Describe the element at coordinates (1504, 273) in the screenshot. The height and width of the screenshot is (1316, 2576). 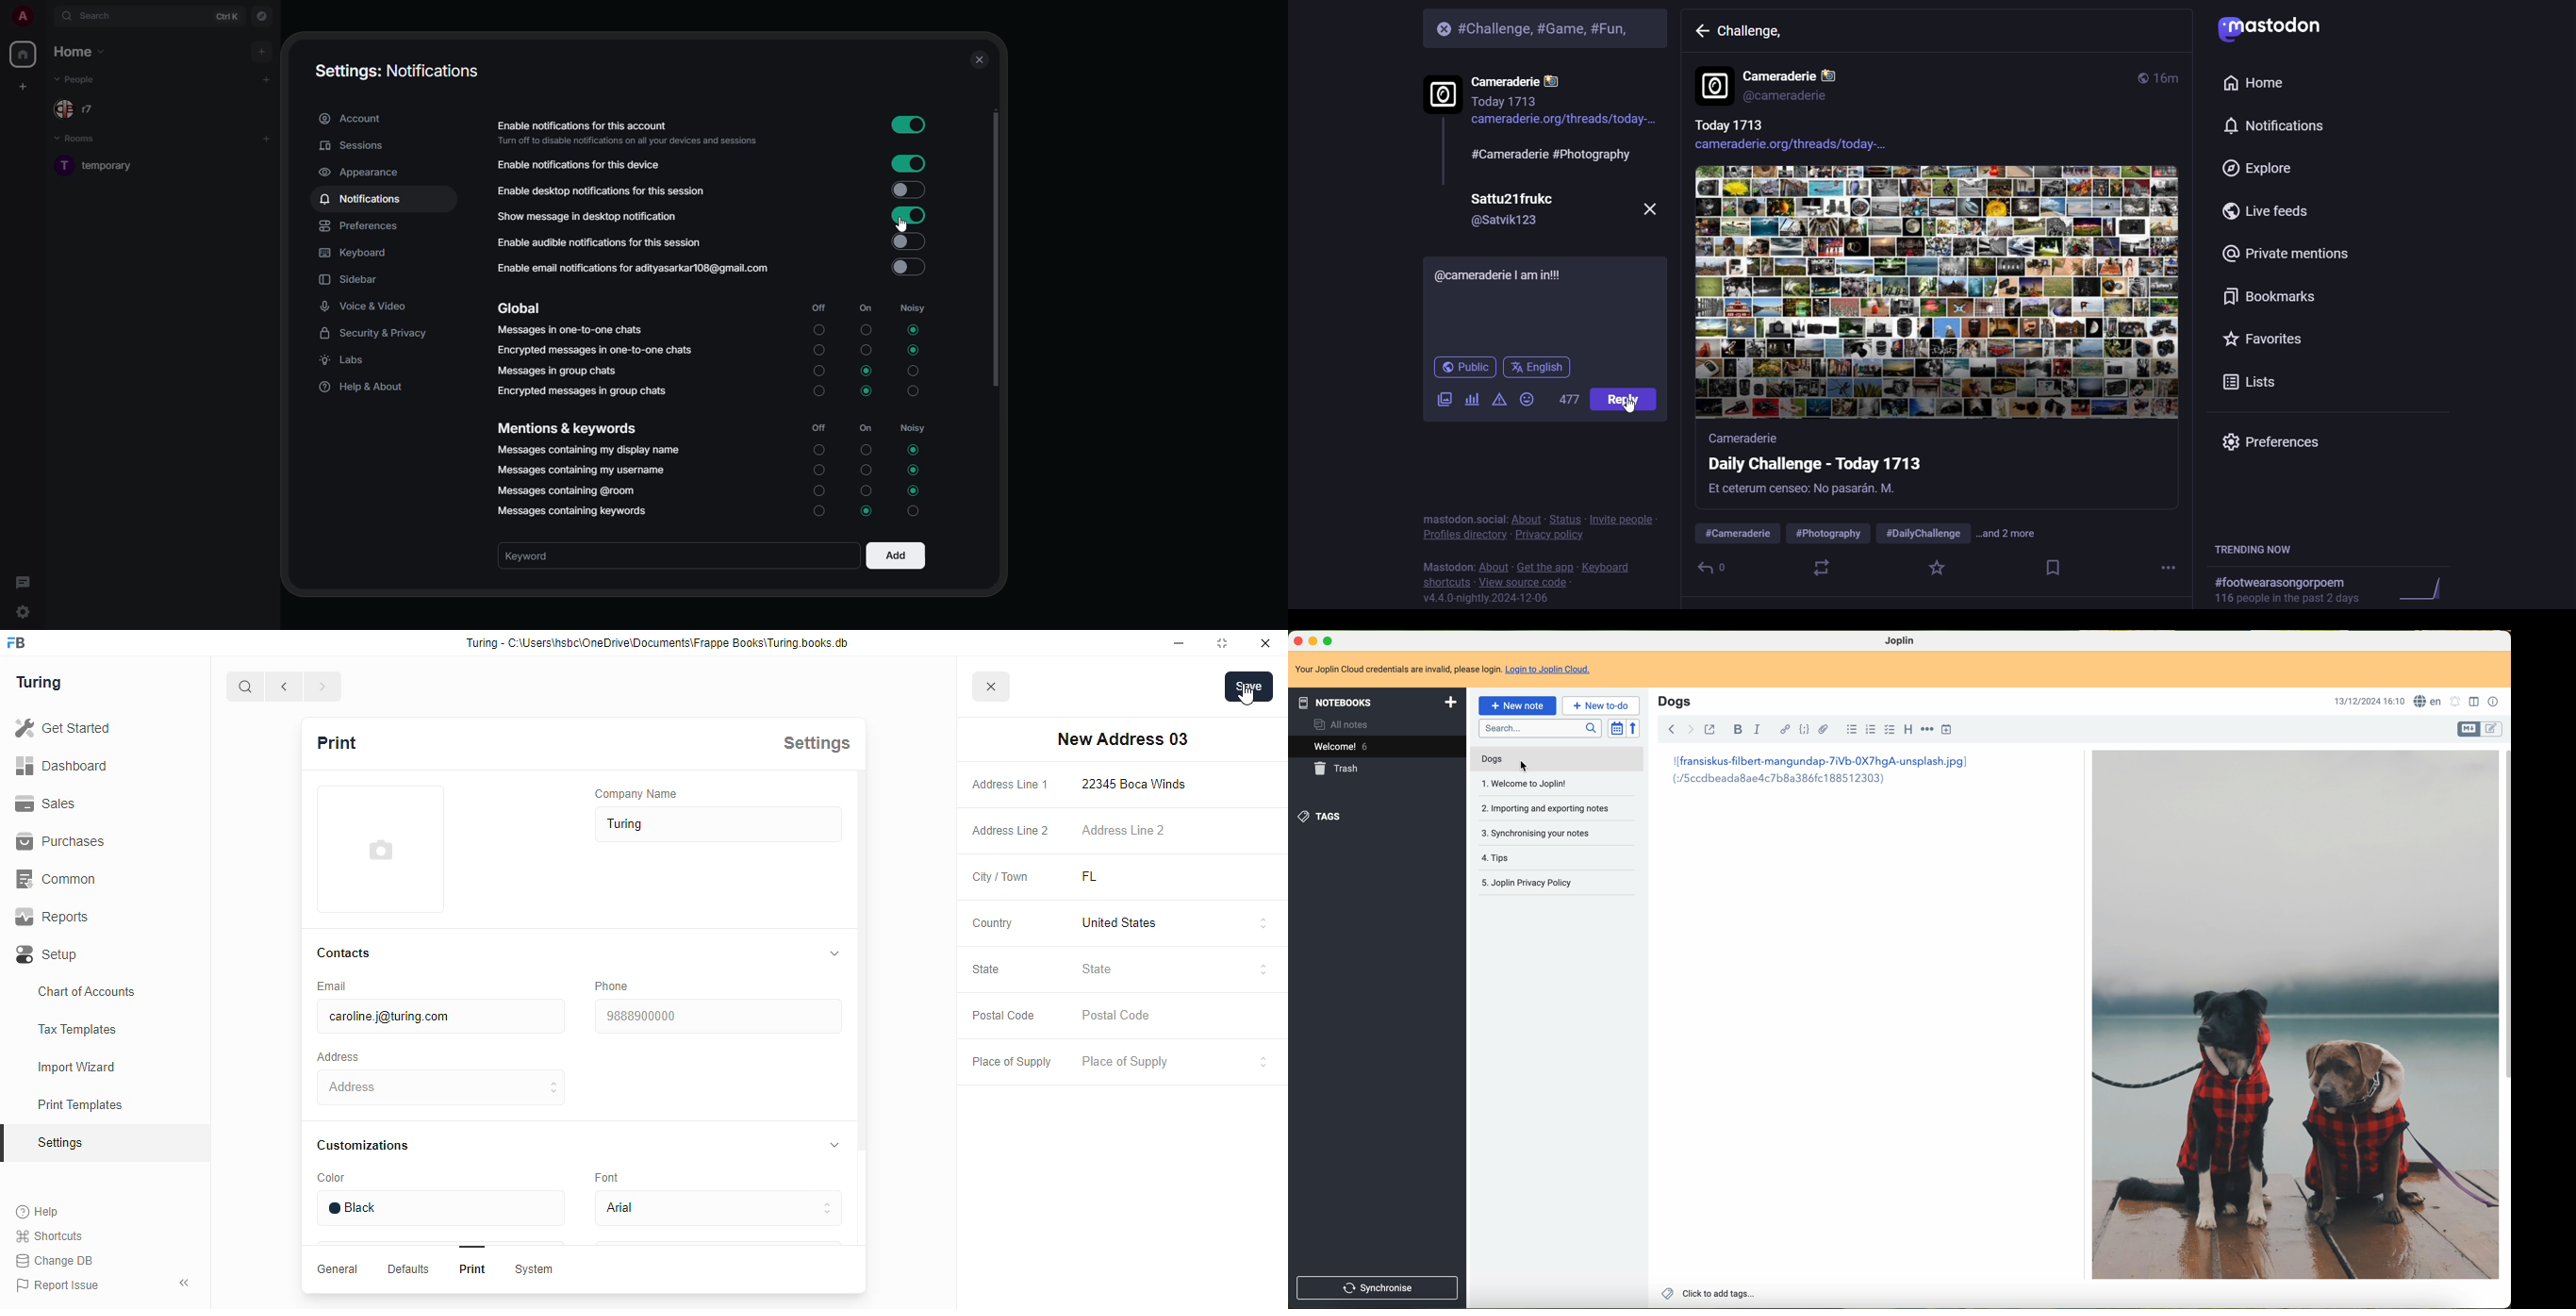
I see `@cameraderie | am in!!!` at that location.